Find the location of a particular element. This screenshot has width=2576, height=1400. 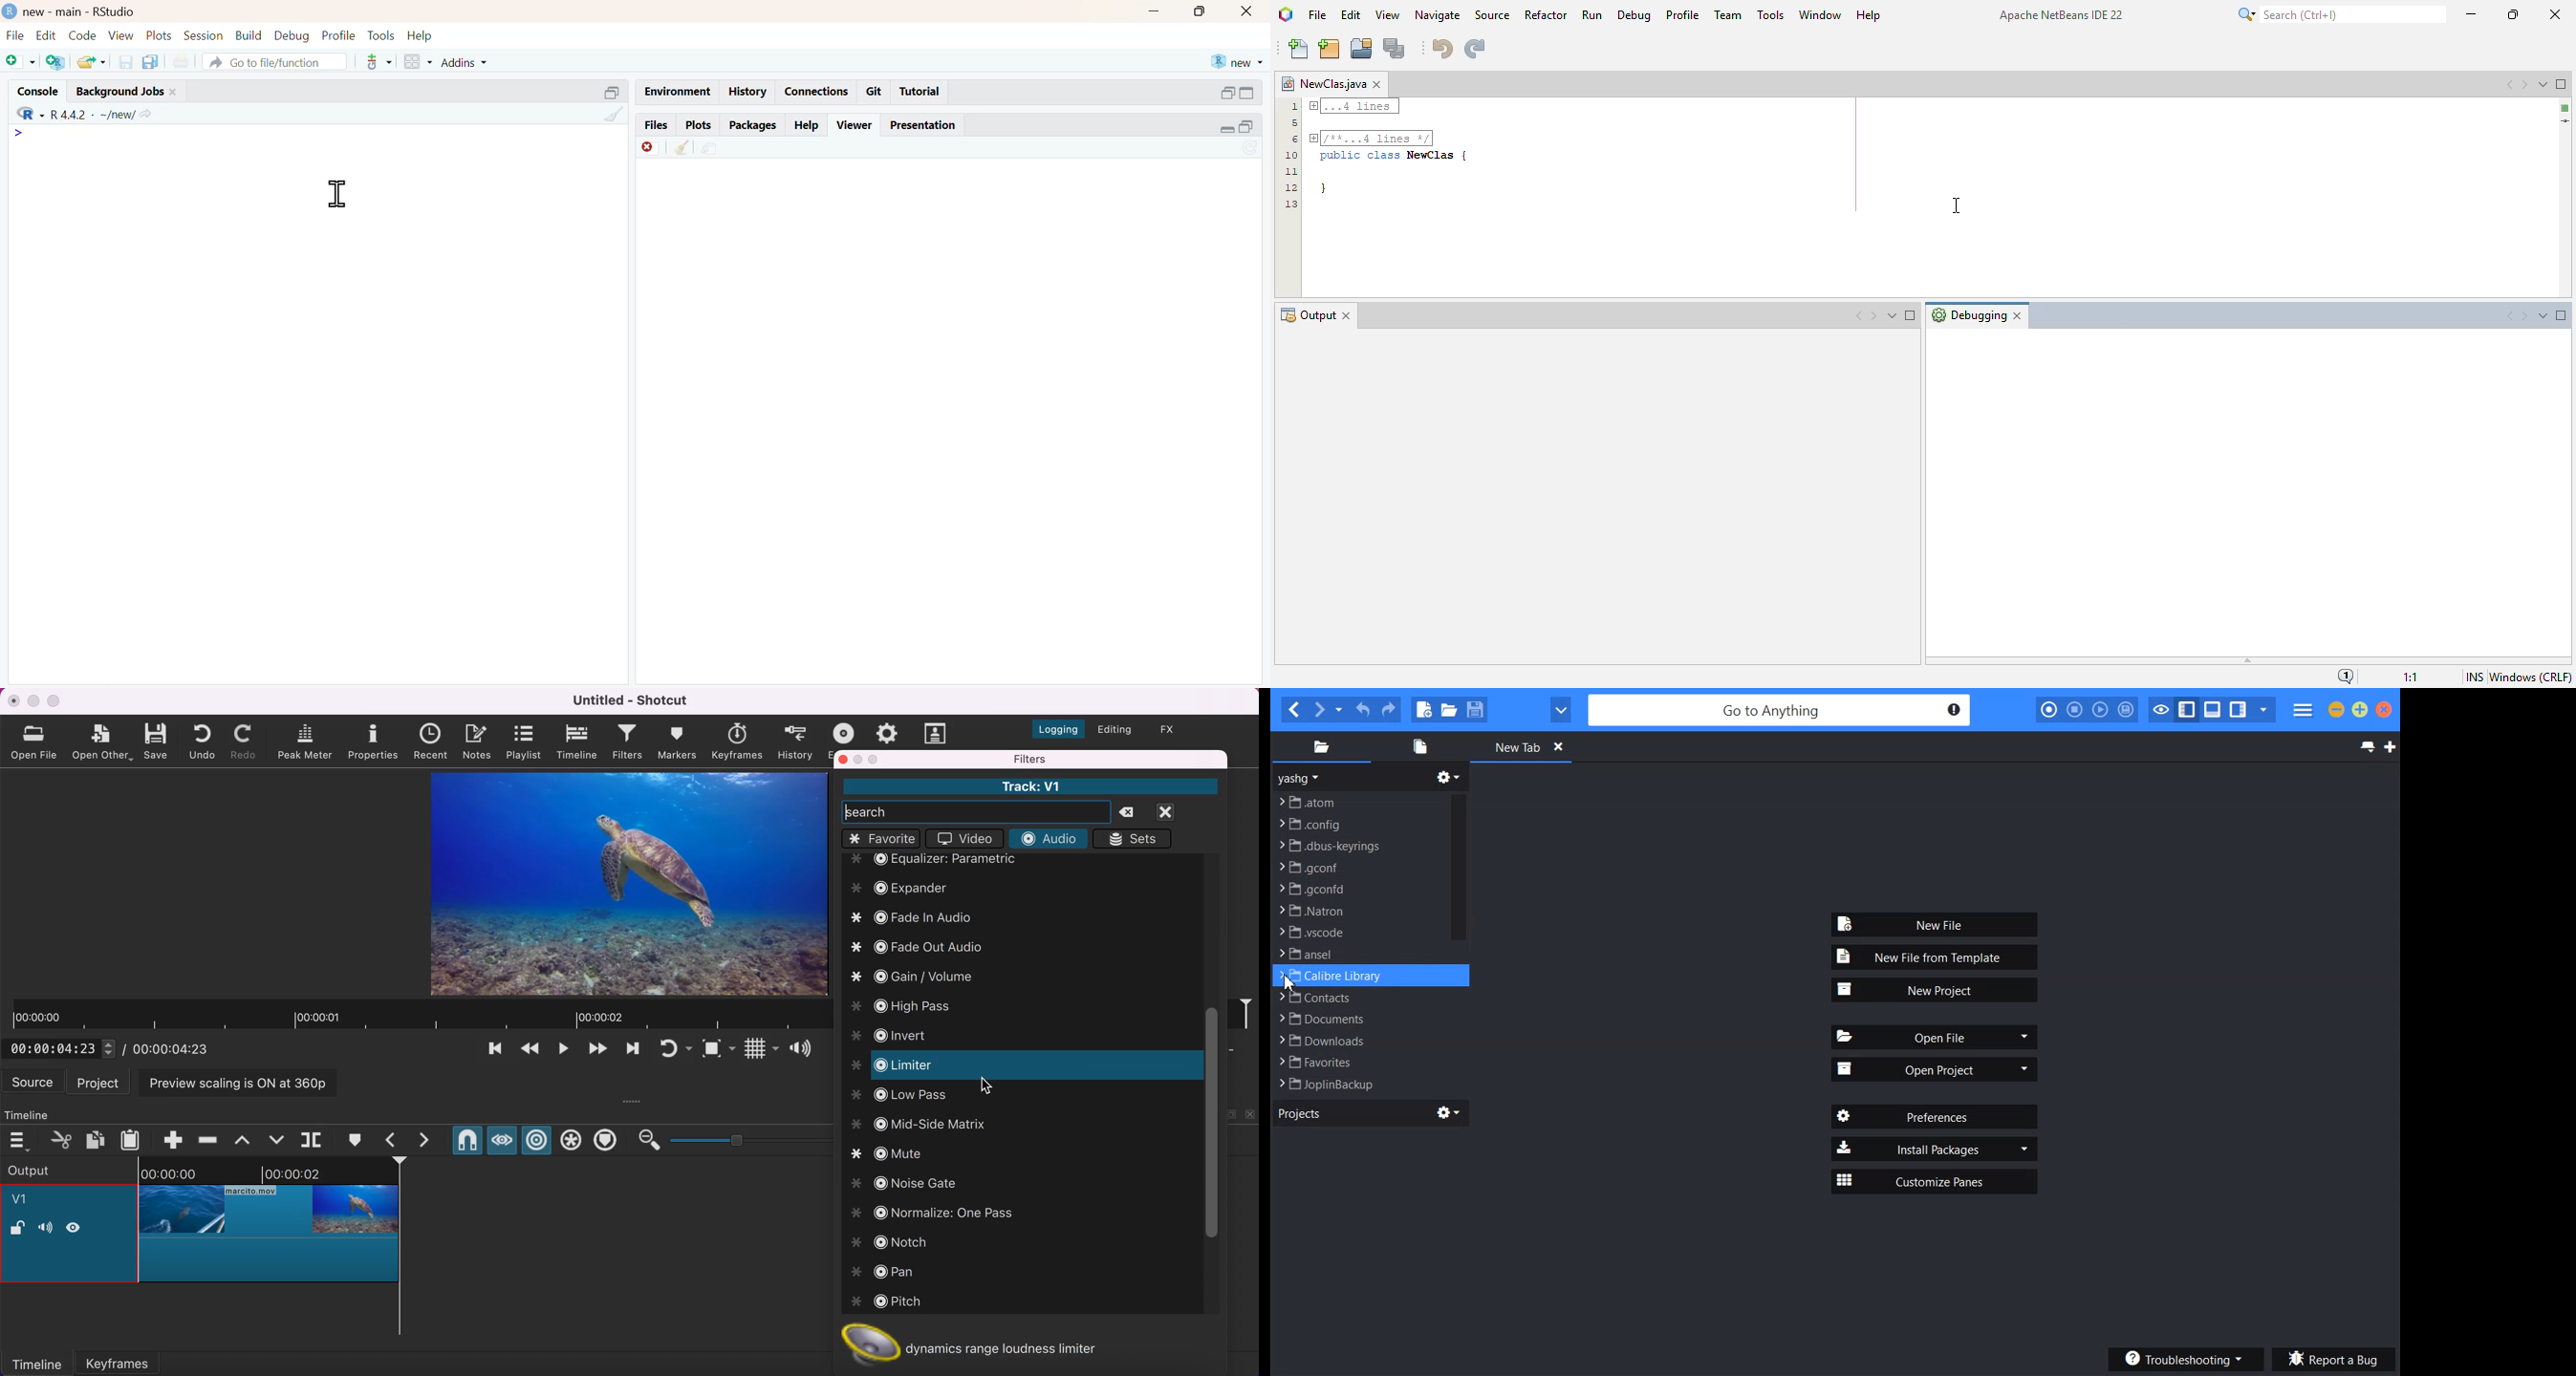

zoom graduation is located at coordinates (749, 1138).